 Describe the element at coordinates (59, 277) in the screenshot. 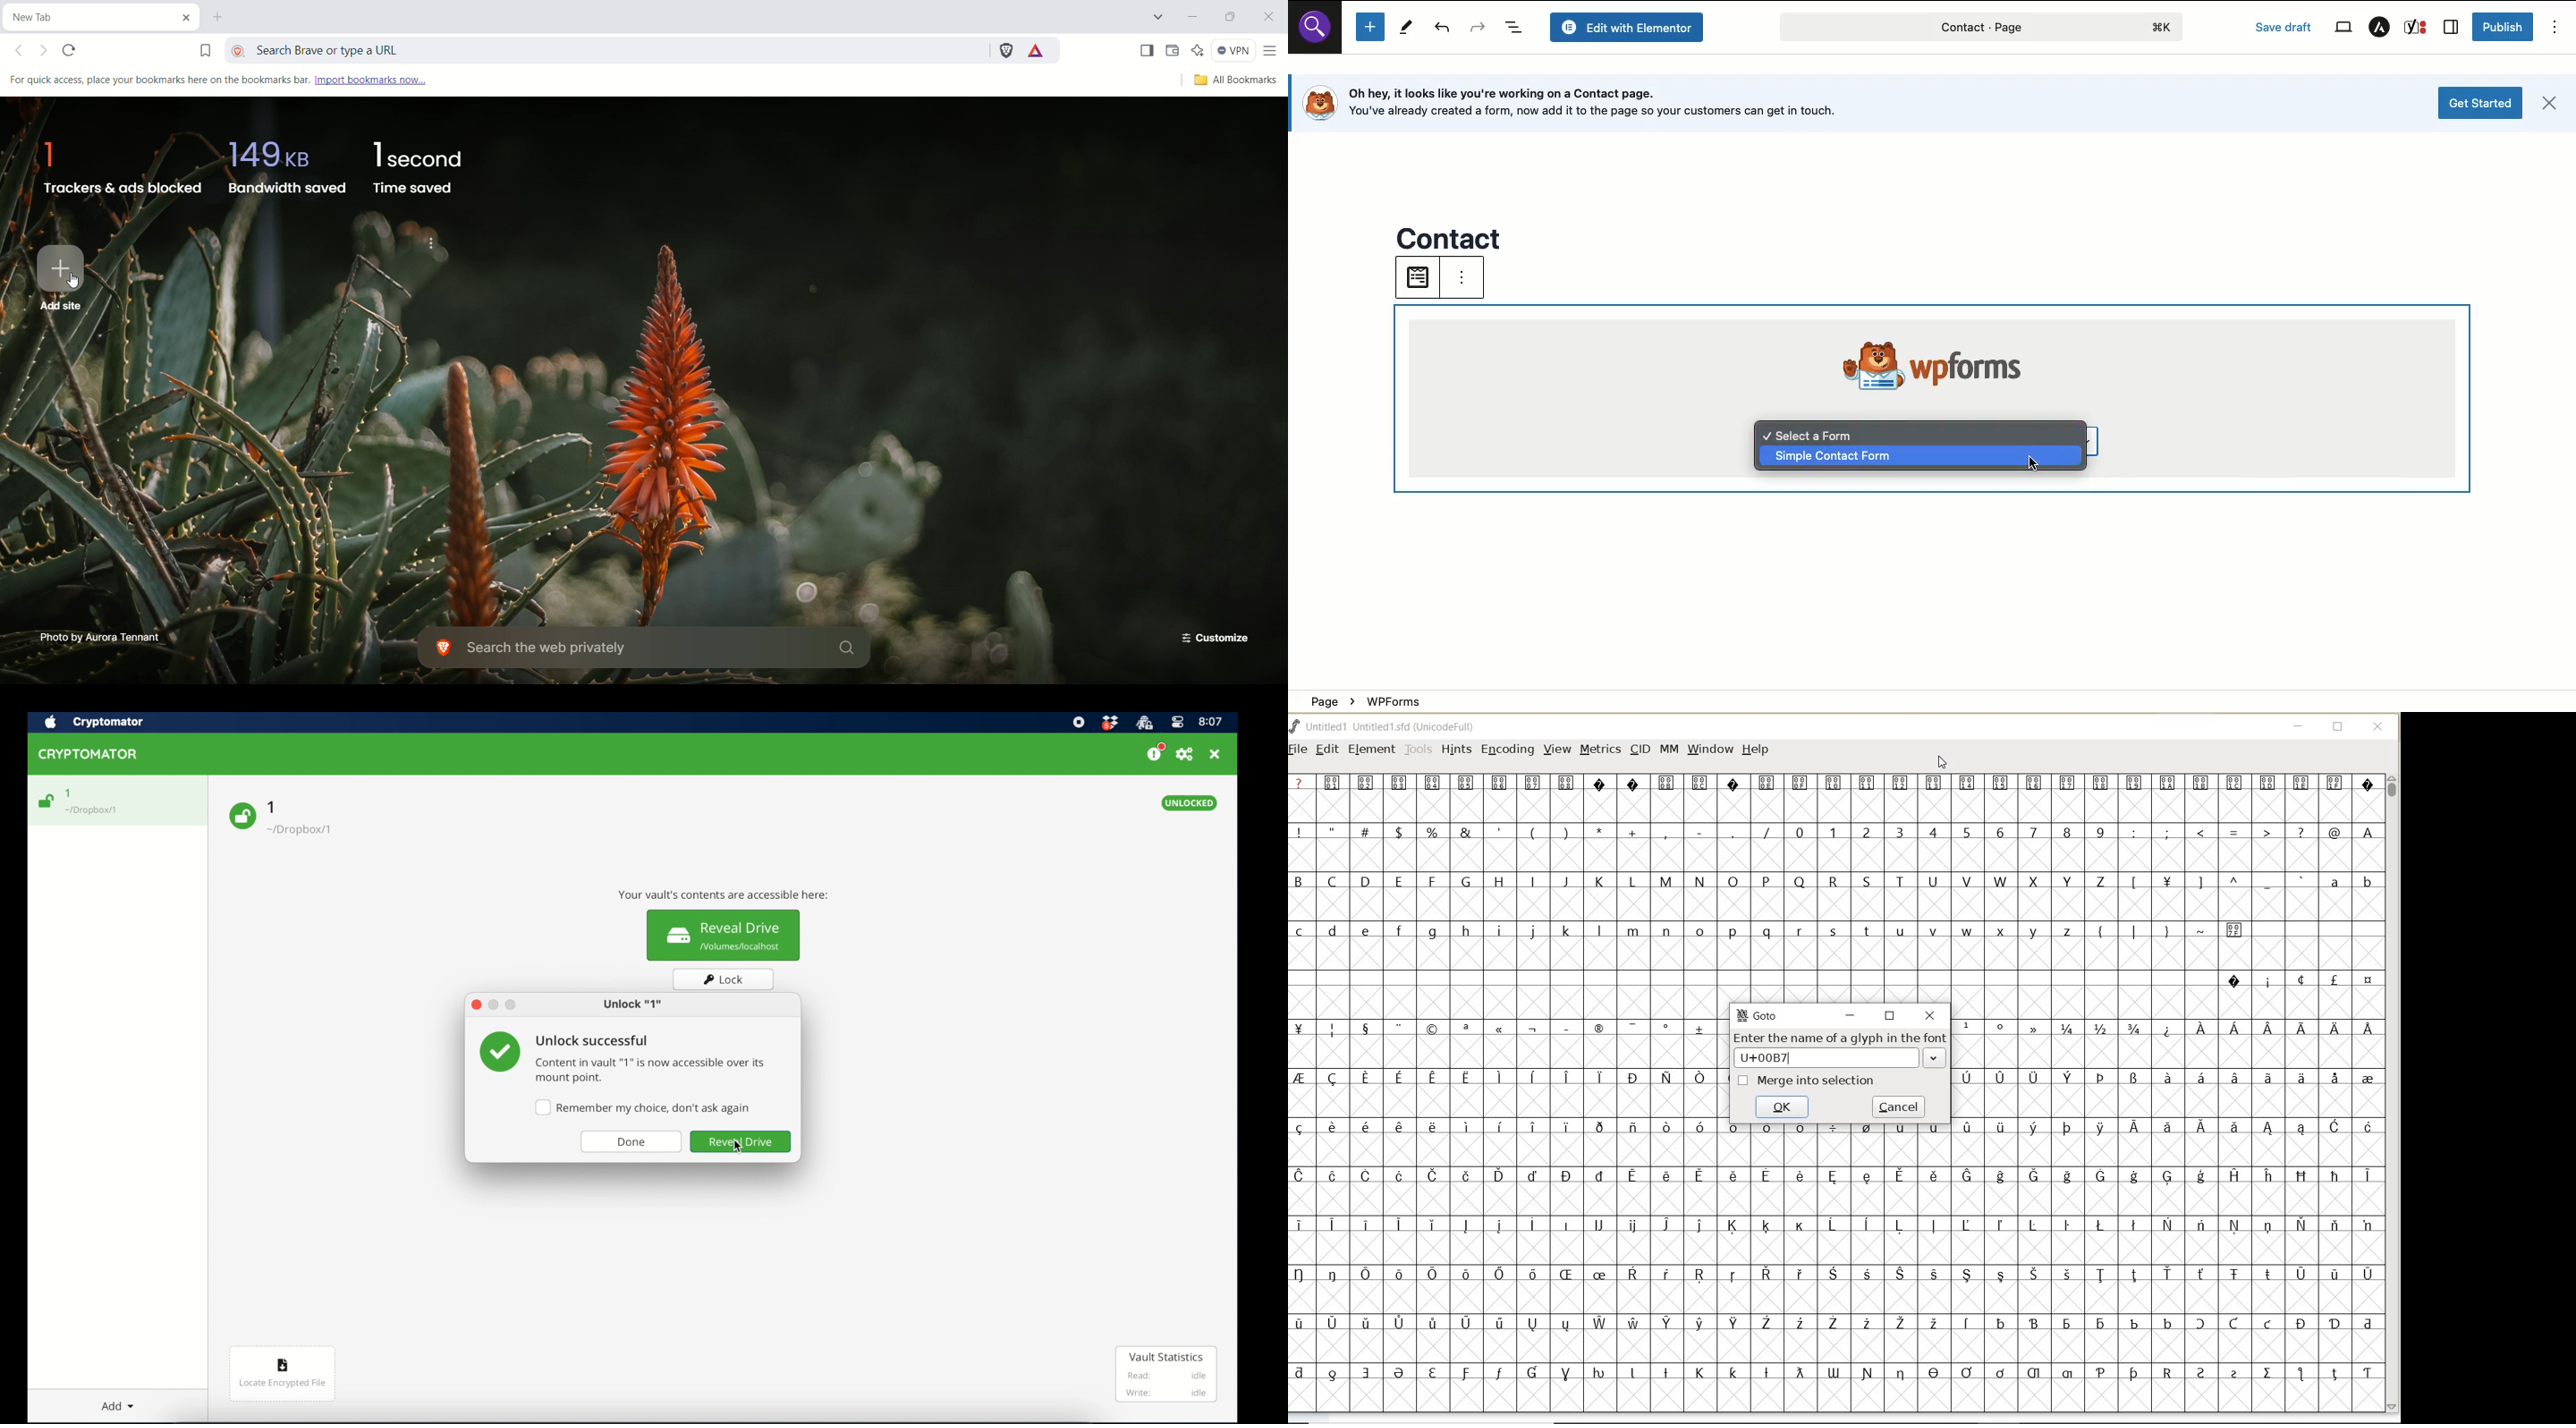

I see `add site` at that location.